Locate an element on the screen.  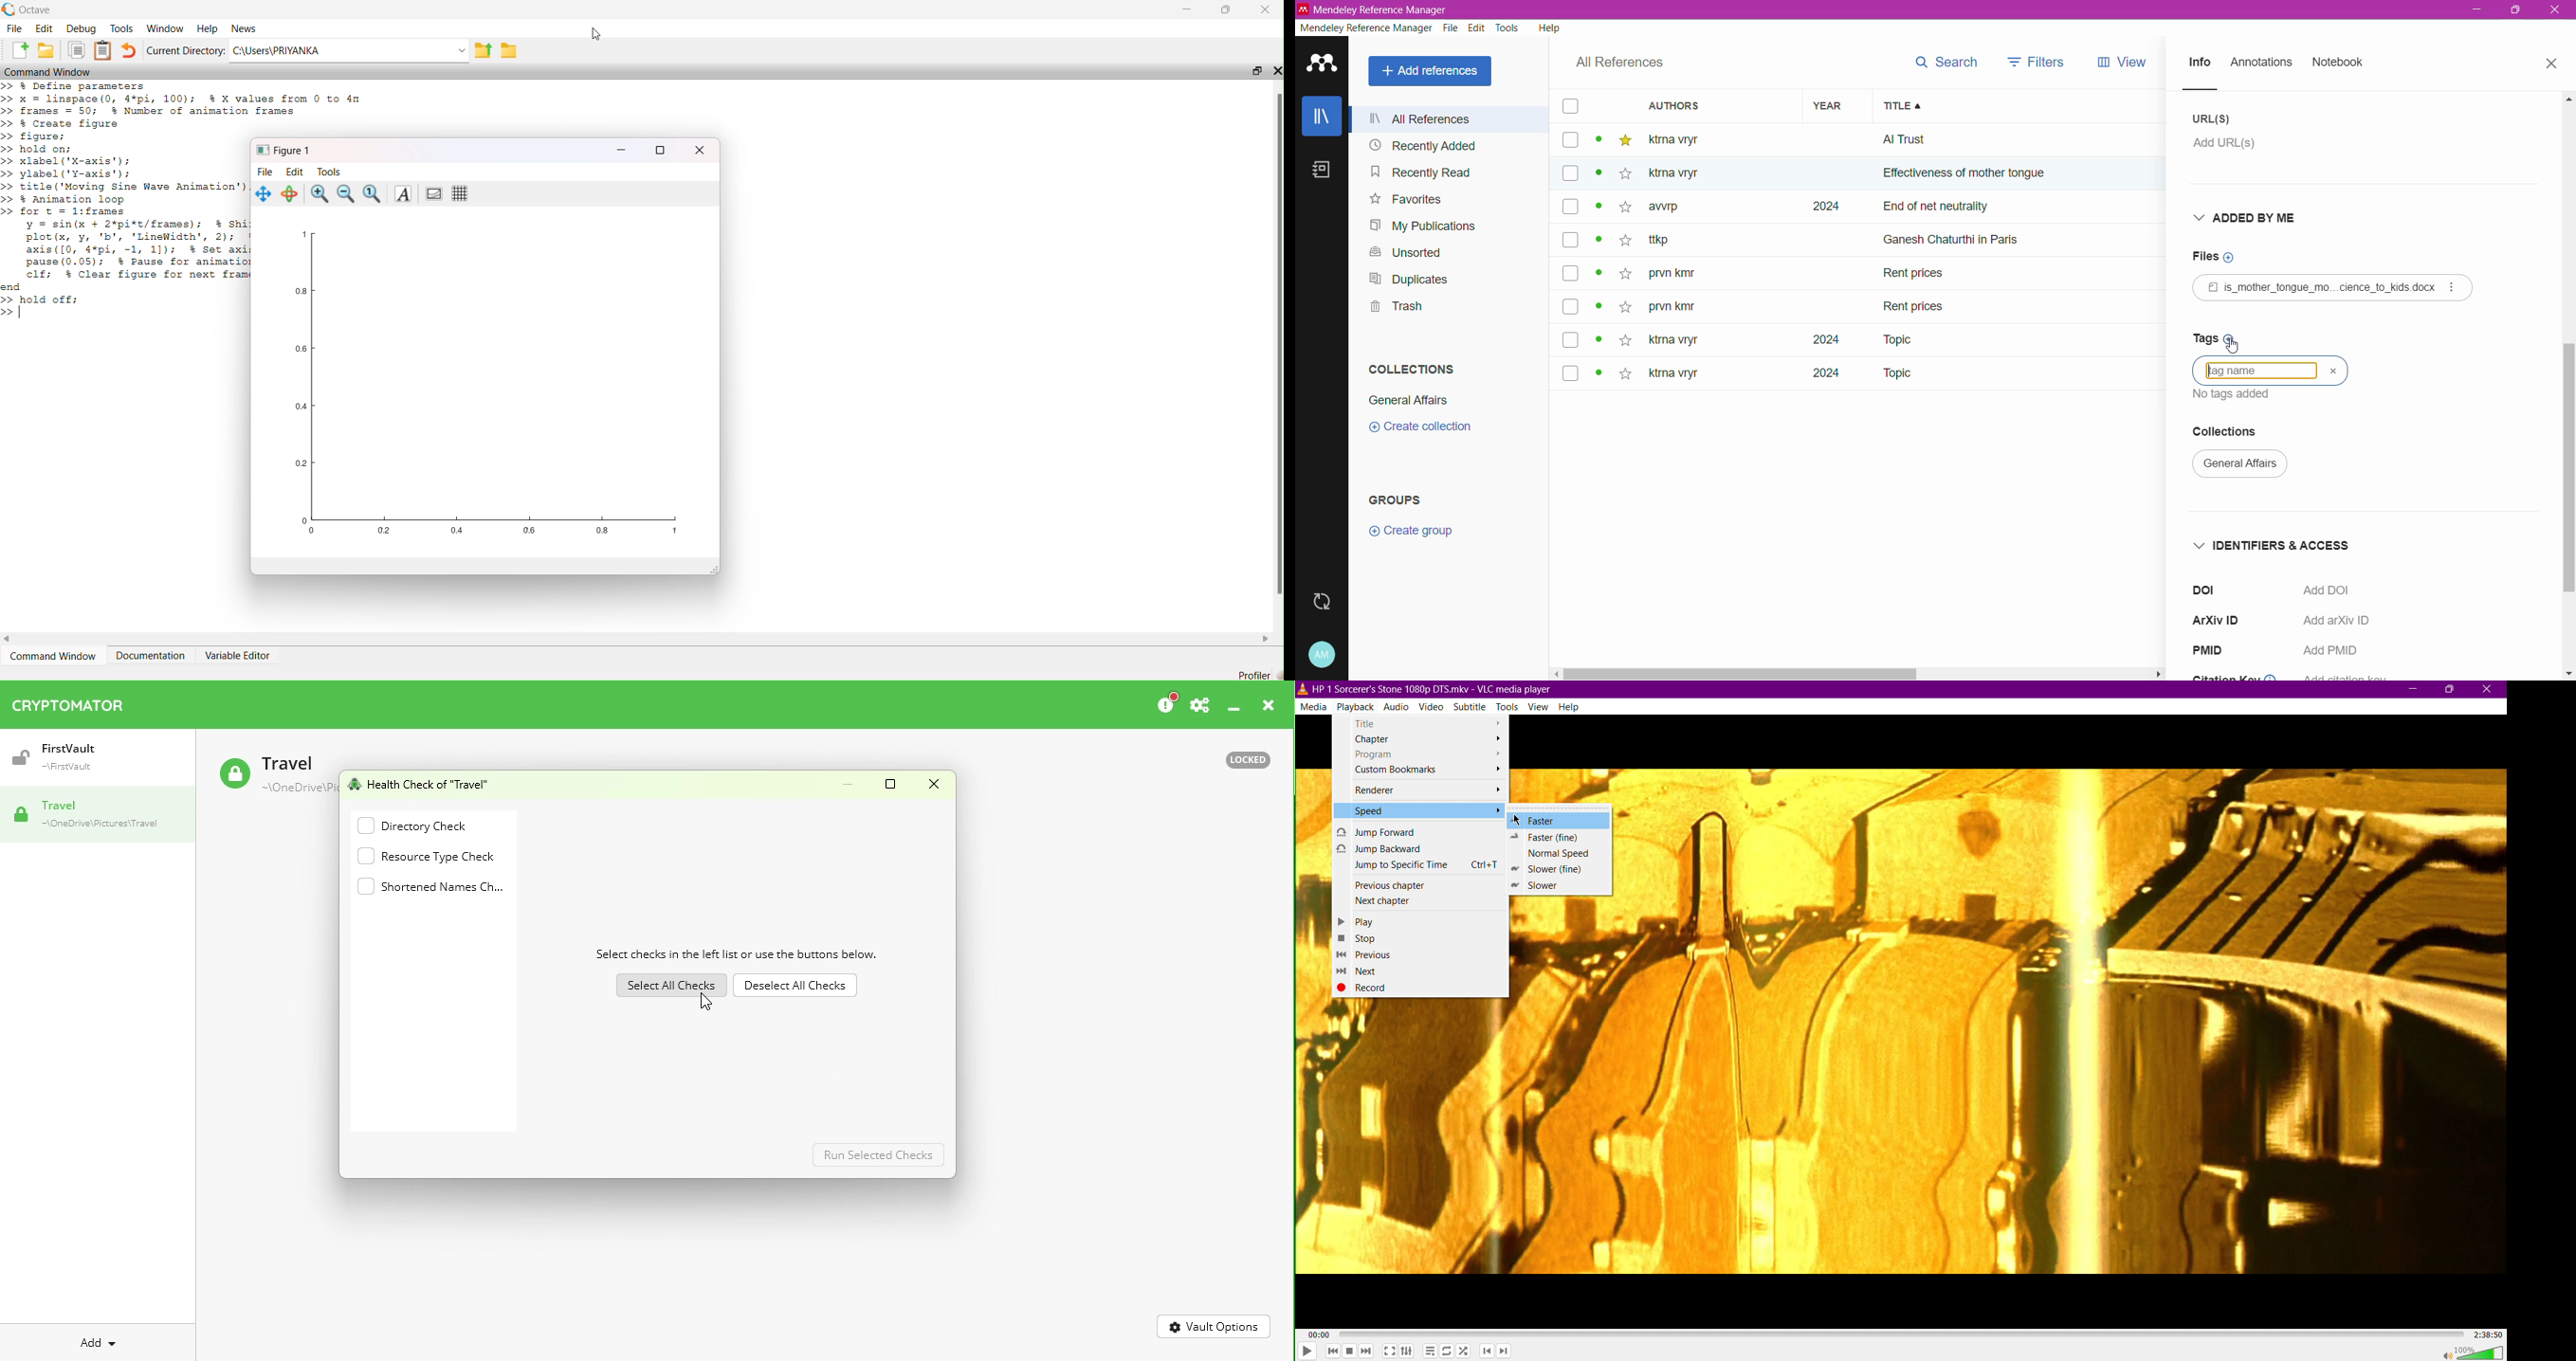
Shortened names check is located at coordinates (445, 887).